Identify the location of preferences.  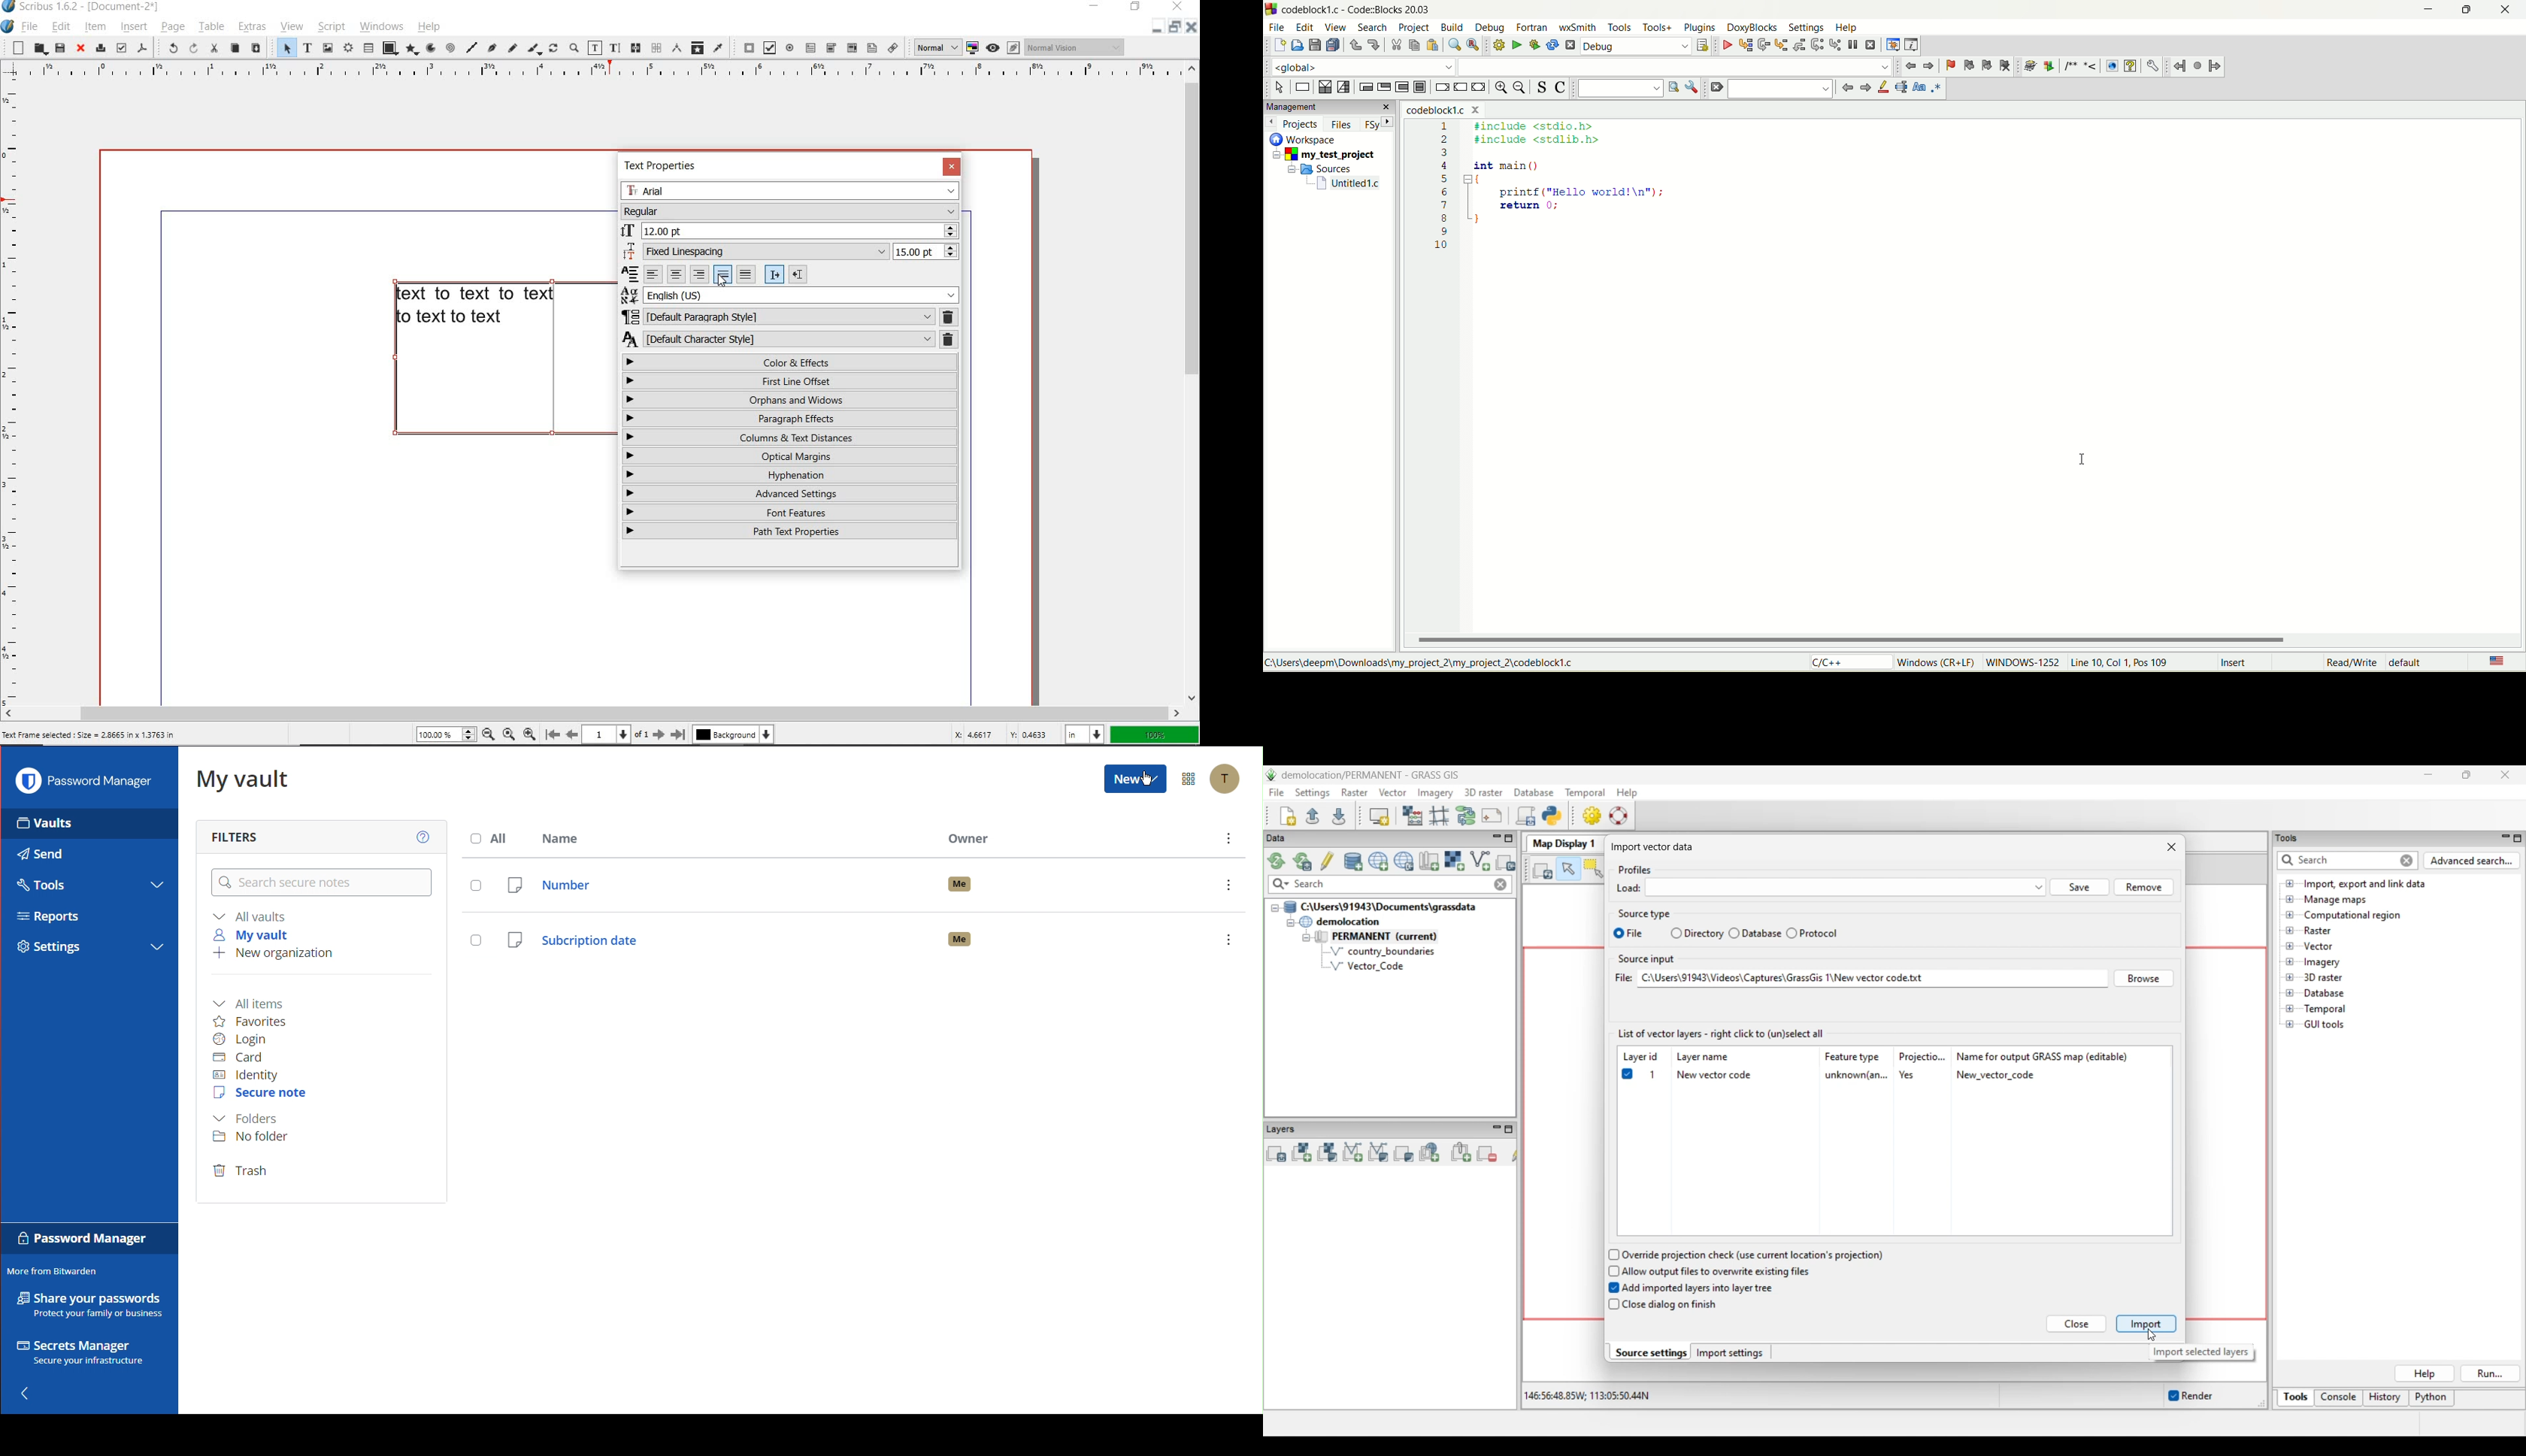
(2152, 66).